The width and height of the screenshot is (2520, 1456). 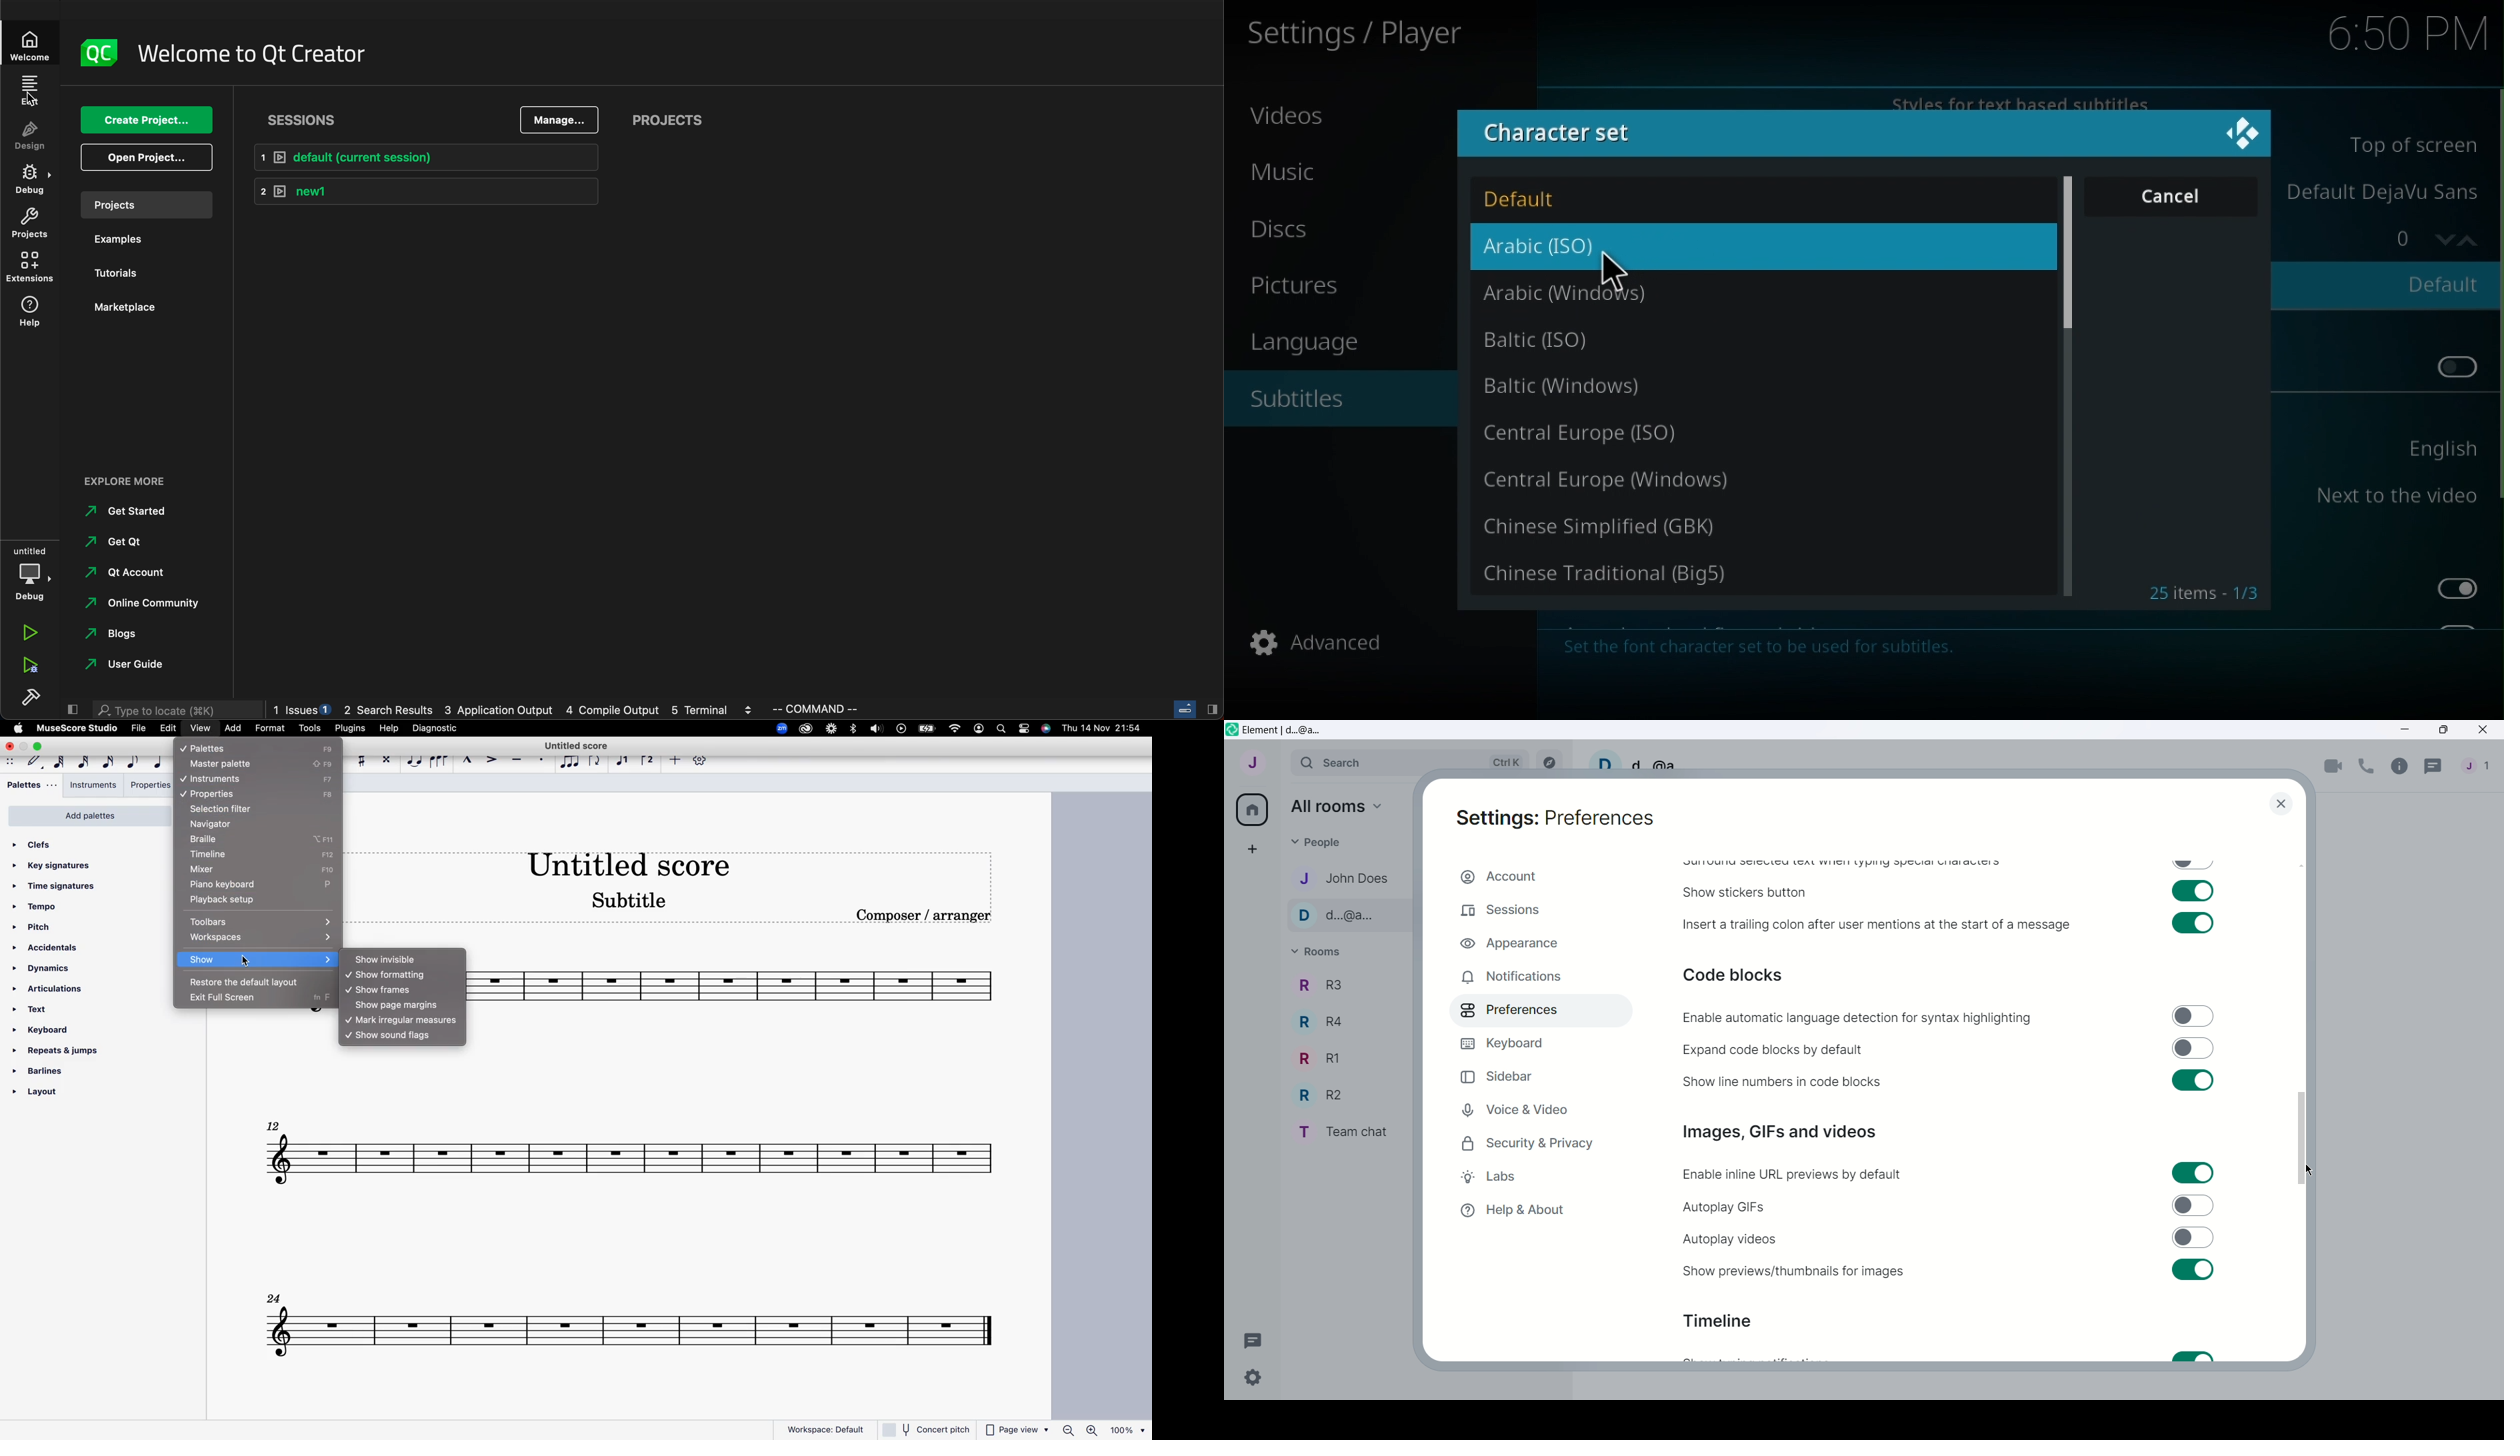 I want to click on get qt, so click(x=126, y=541).